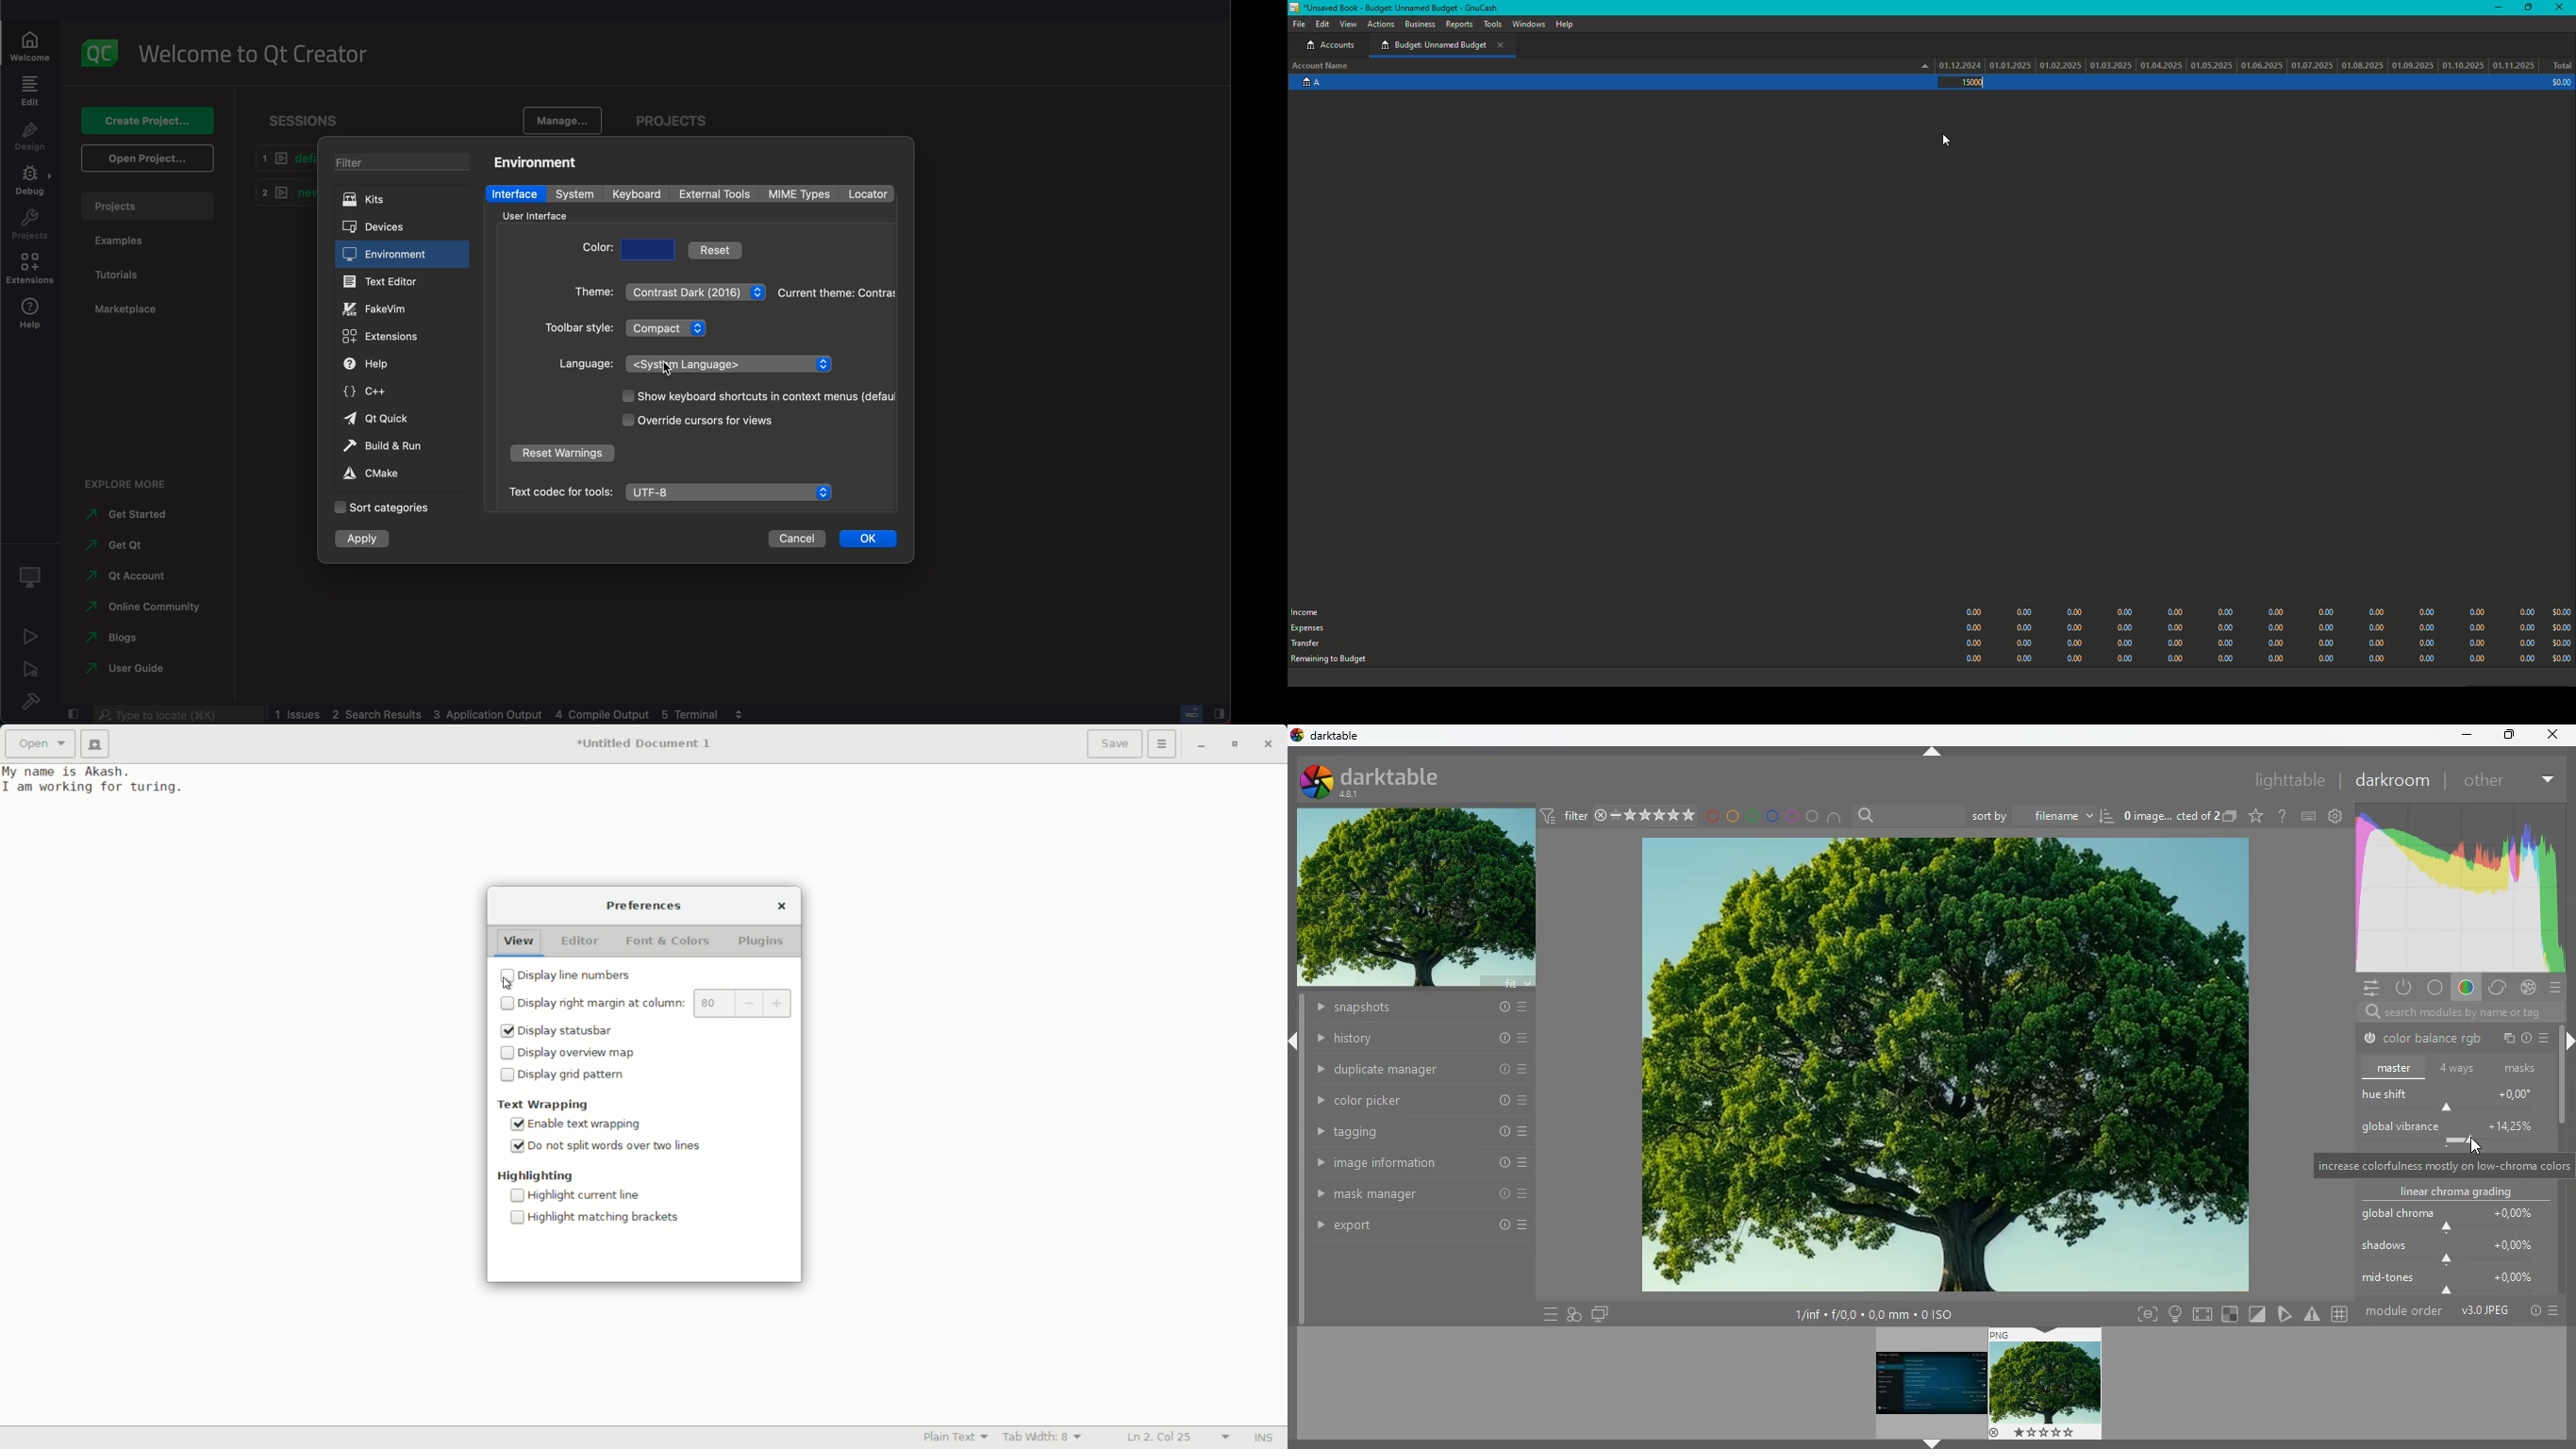 The image size is (2576, 1456). I want to click on kit selector, so click(30, 573).